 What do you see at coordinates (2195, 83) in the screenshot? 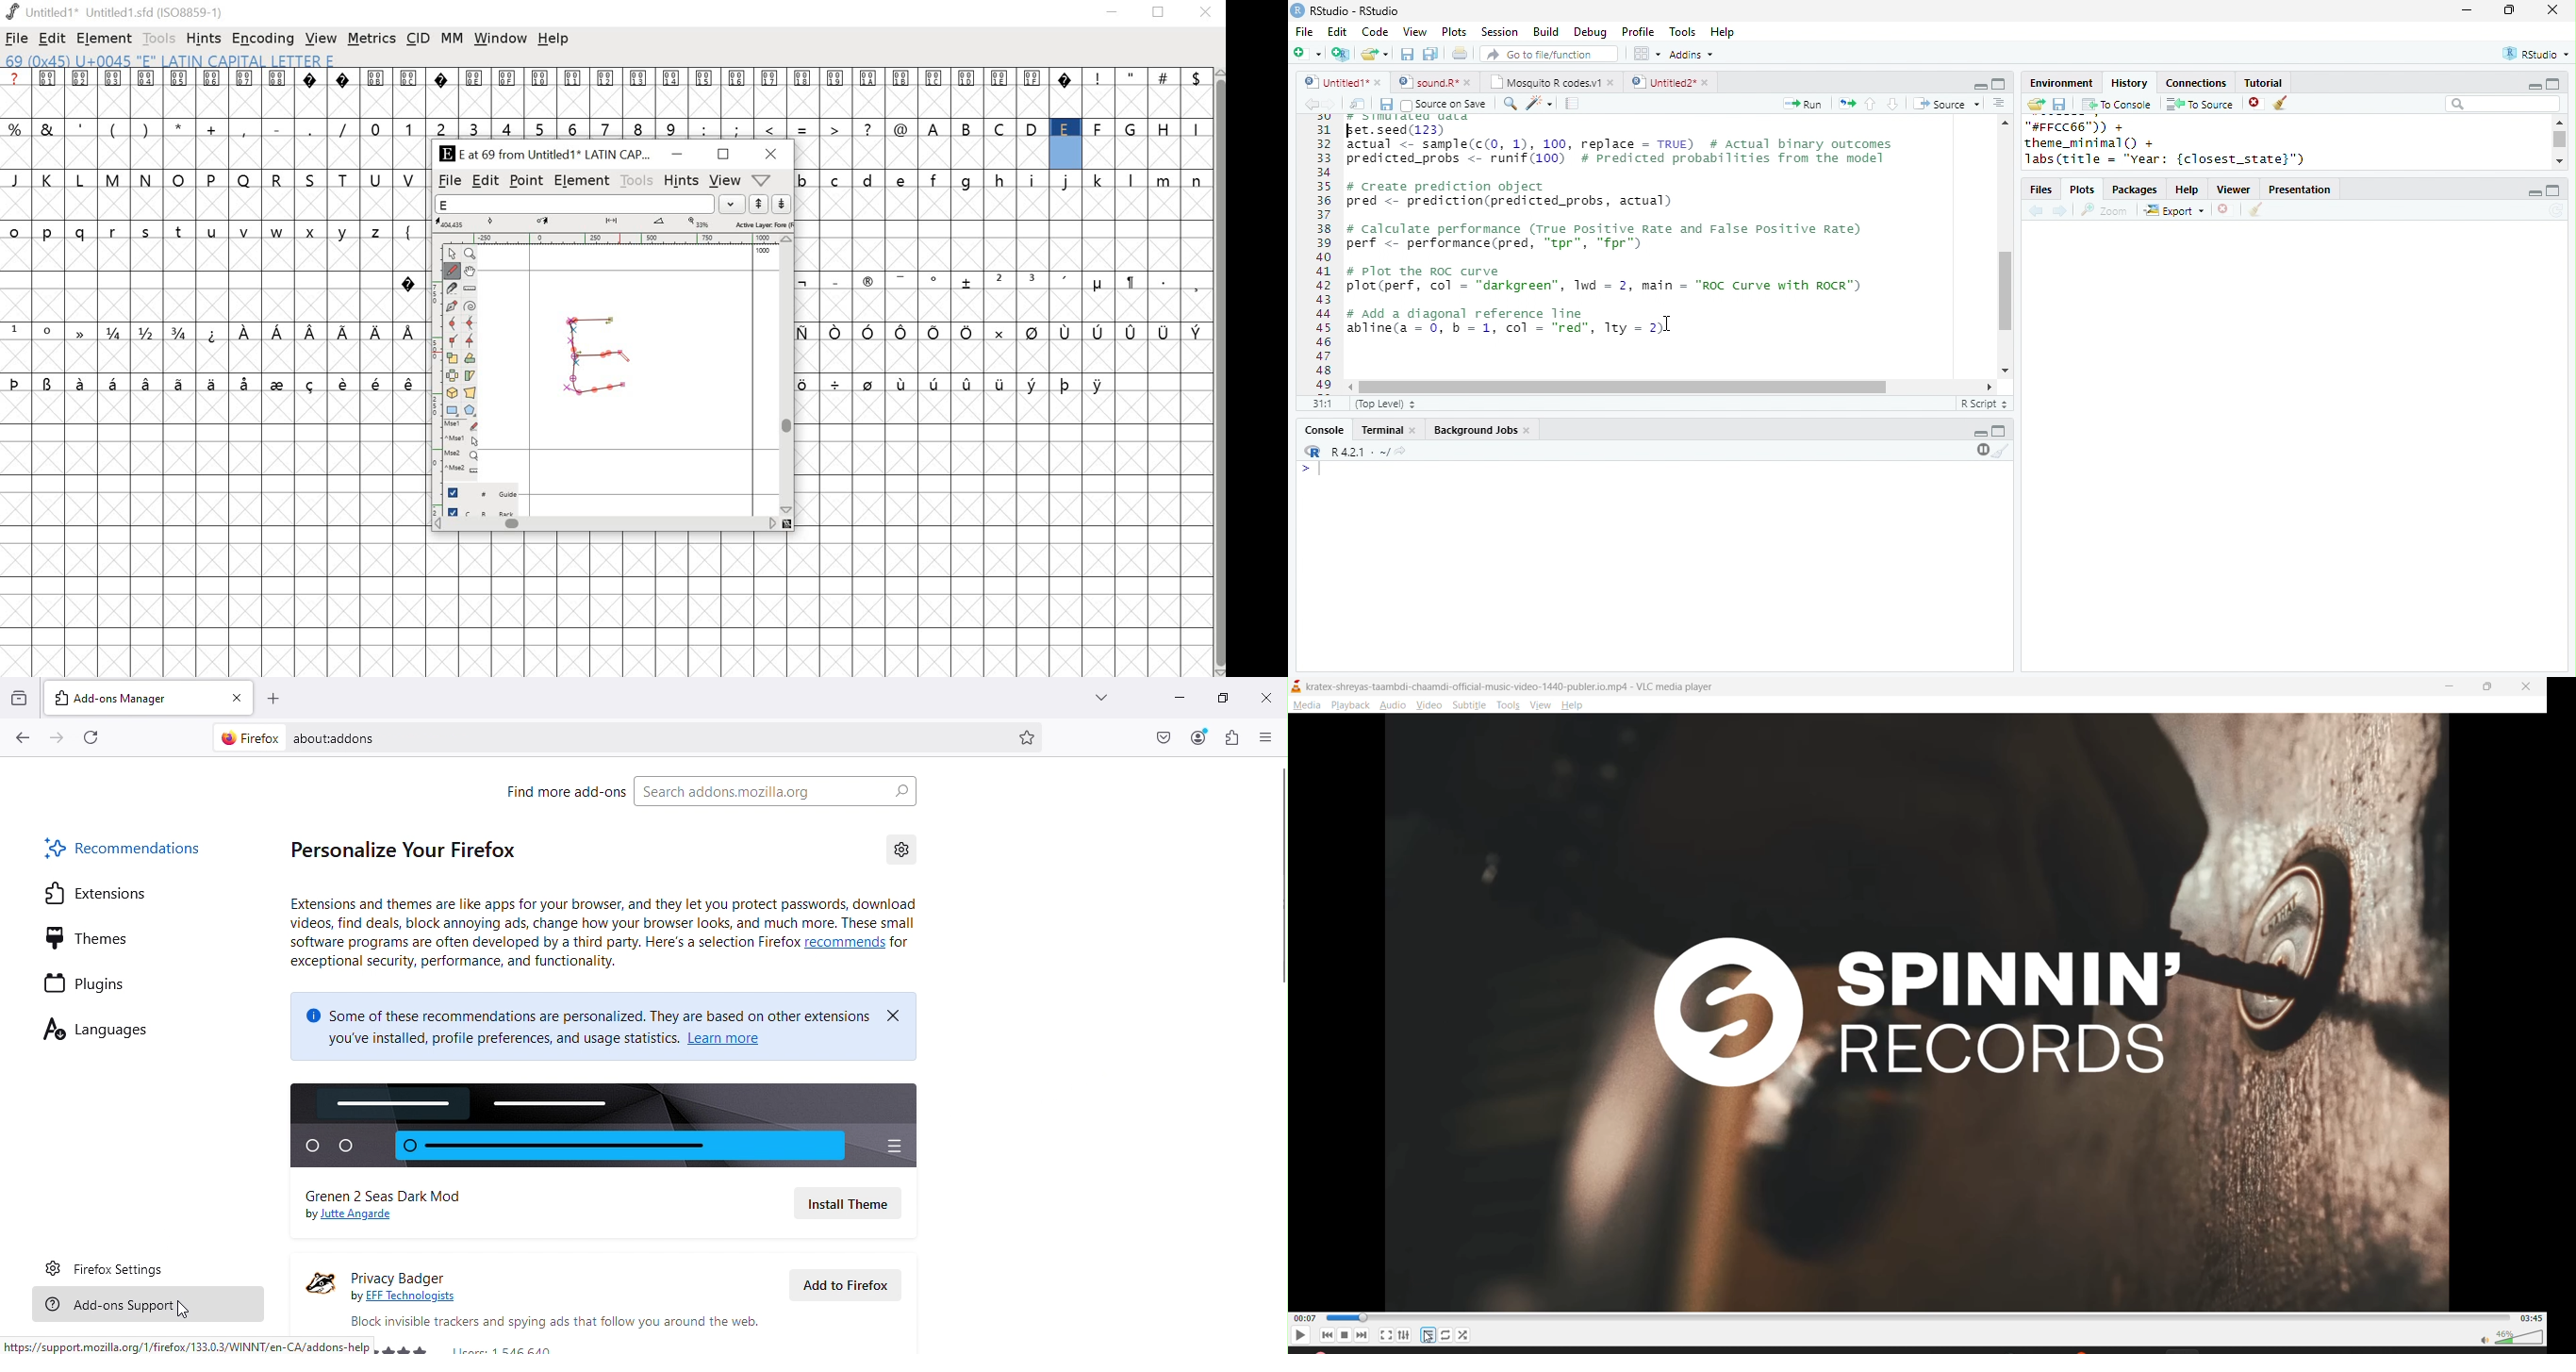
I see `Connections` at bounding box center [2195, 83].